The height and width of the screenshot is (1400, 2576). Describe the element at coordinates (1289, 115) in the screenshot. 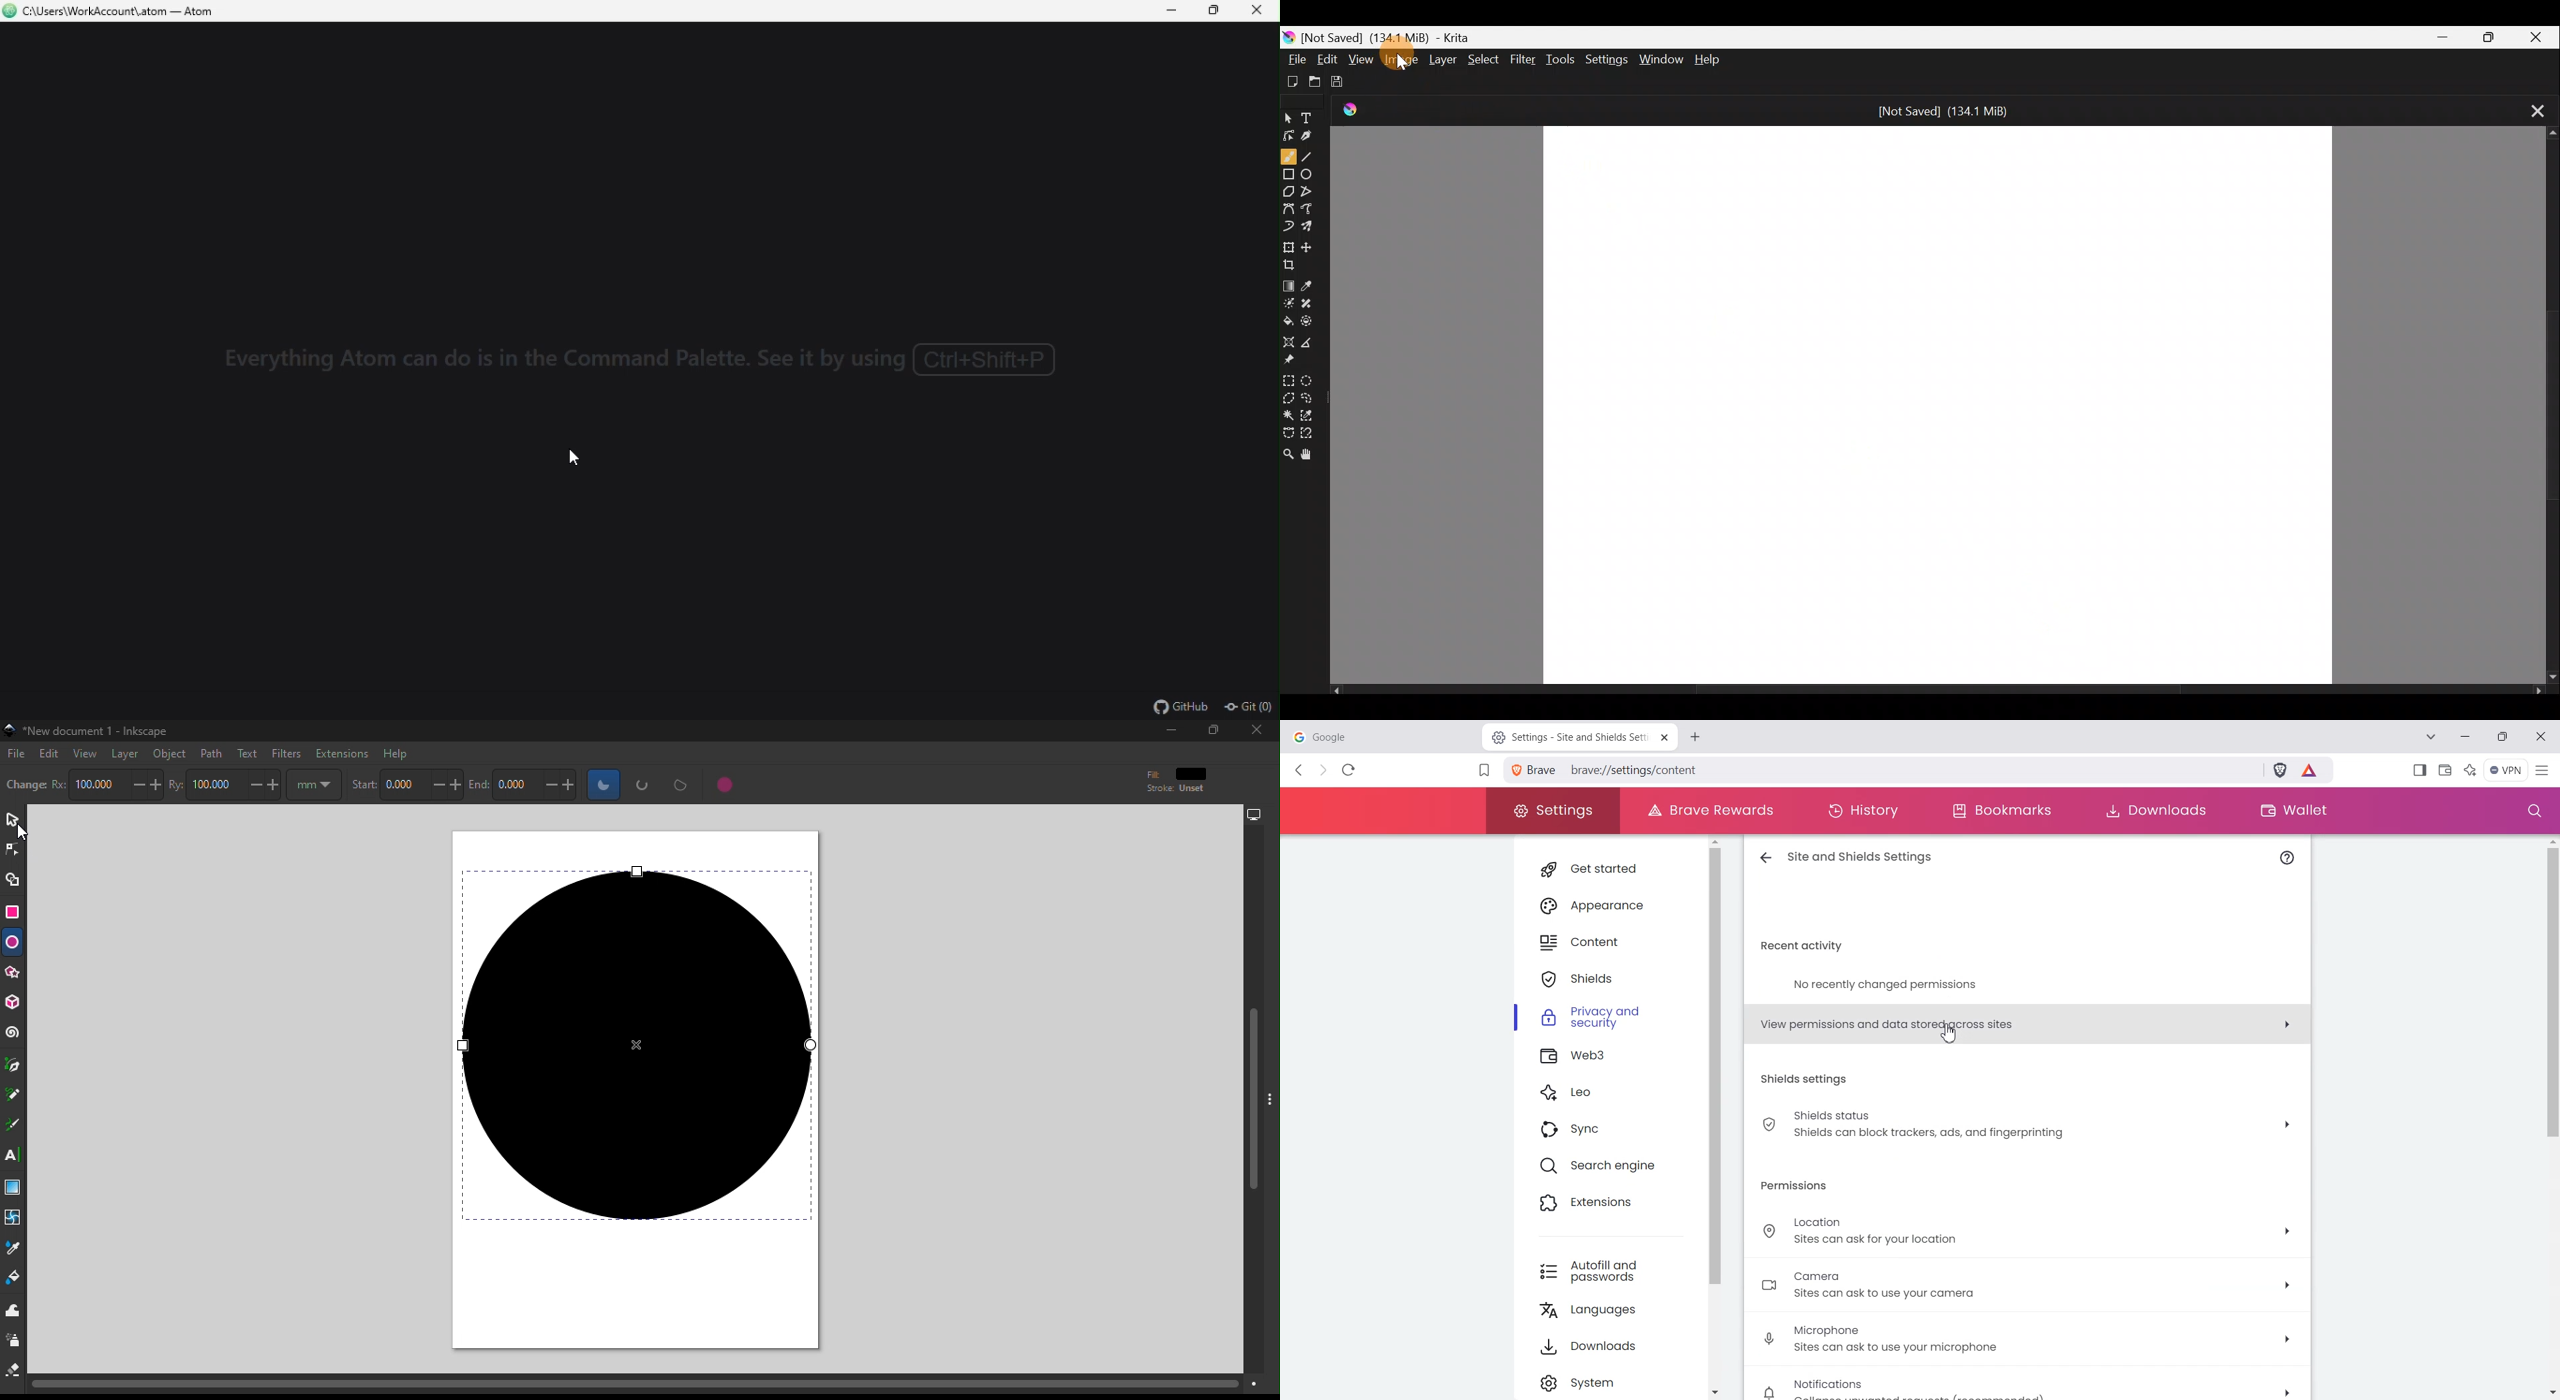

I see `Select shapes tool` at that location.